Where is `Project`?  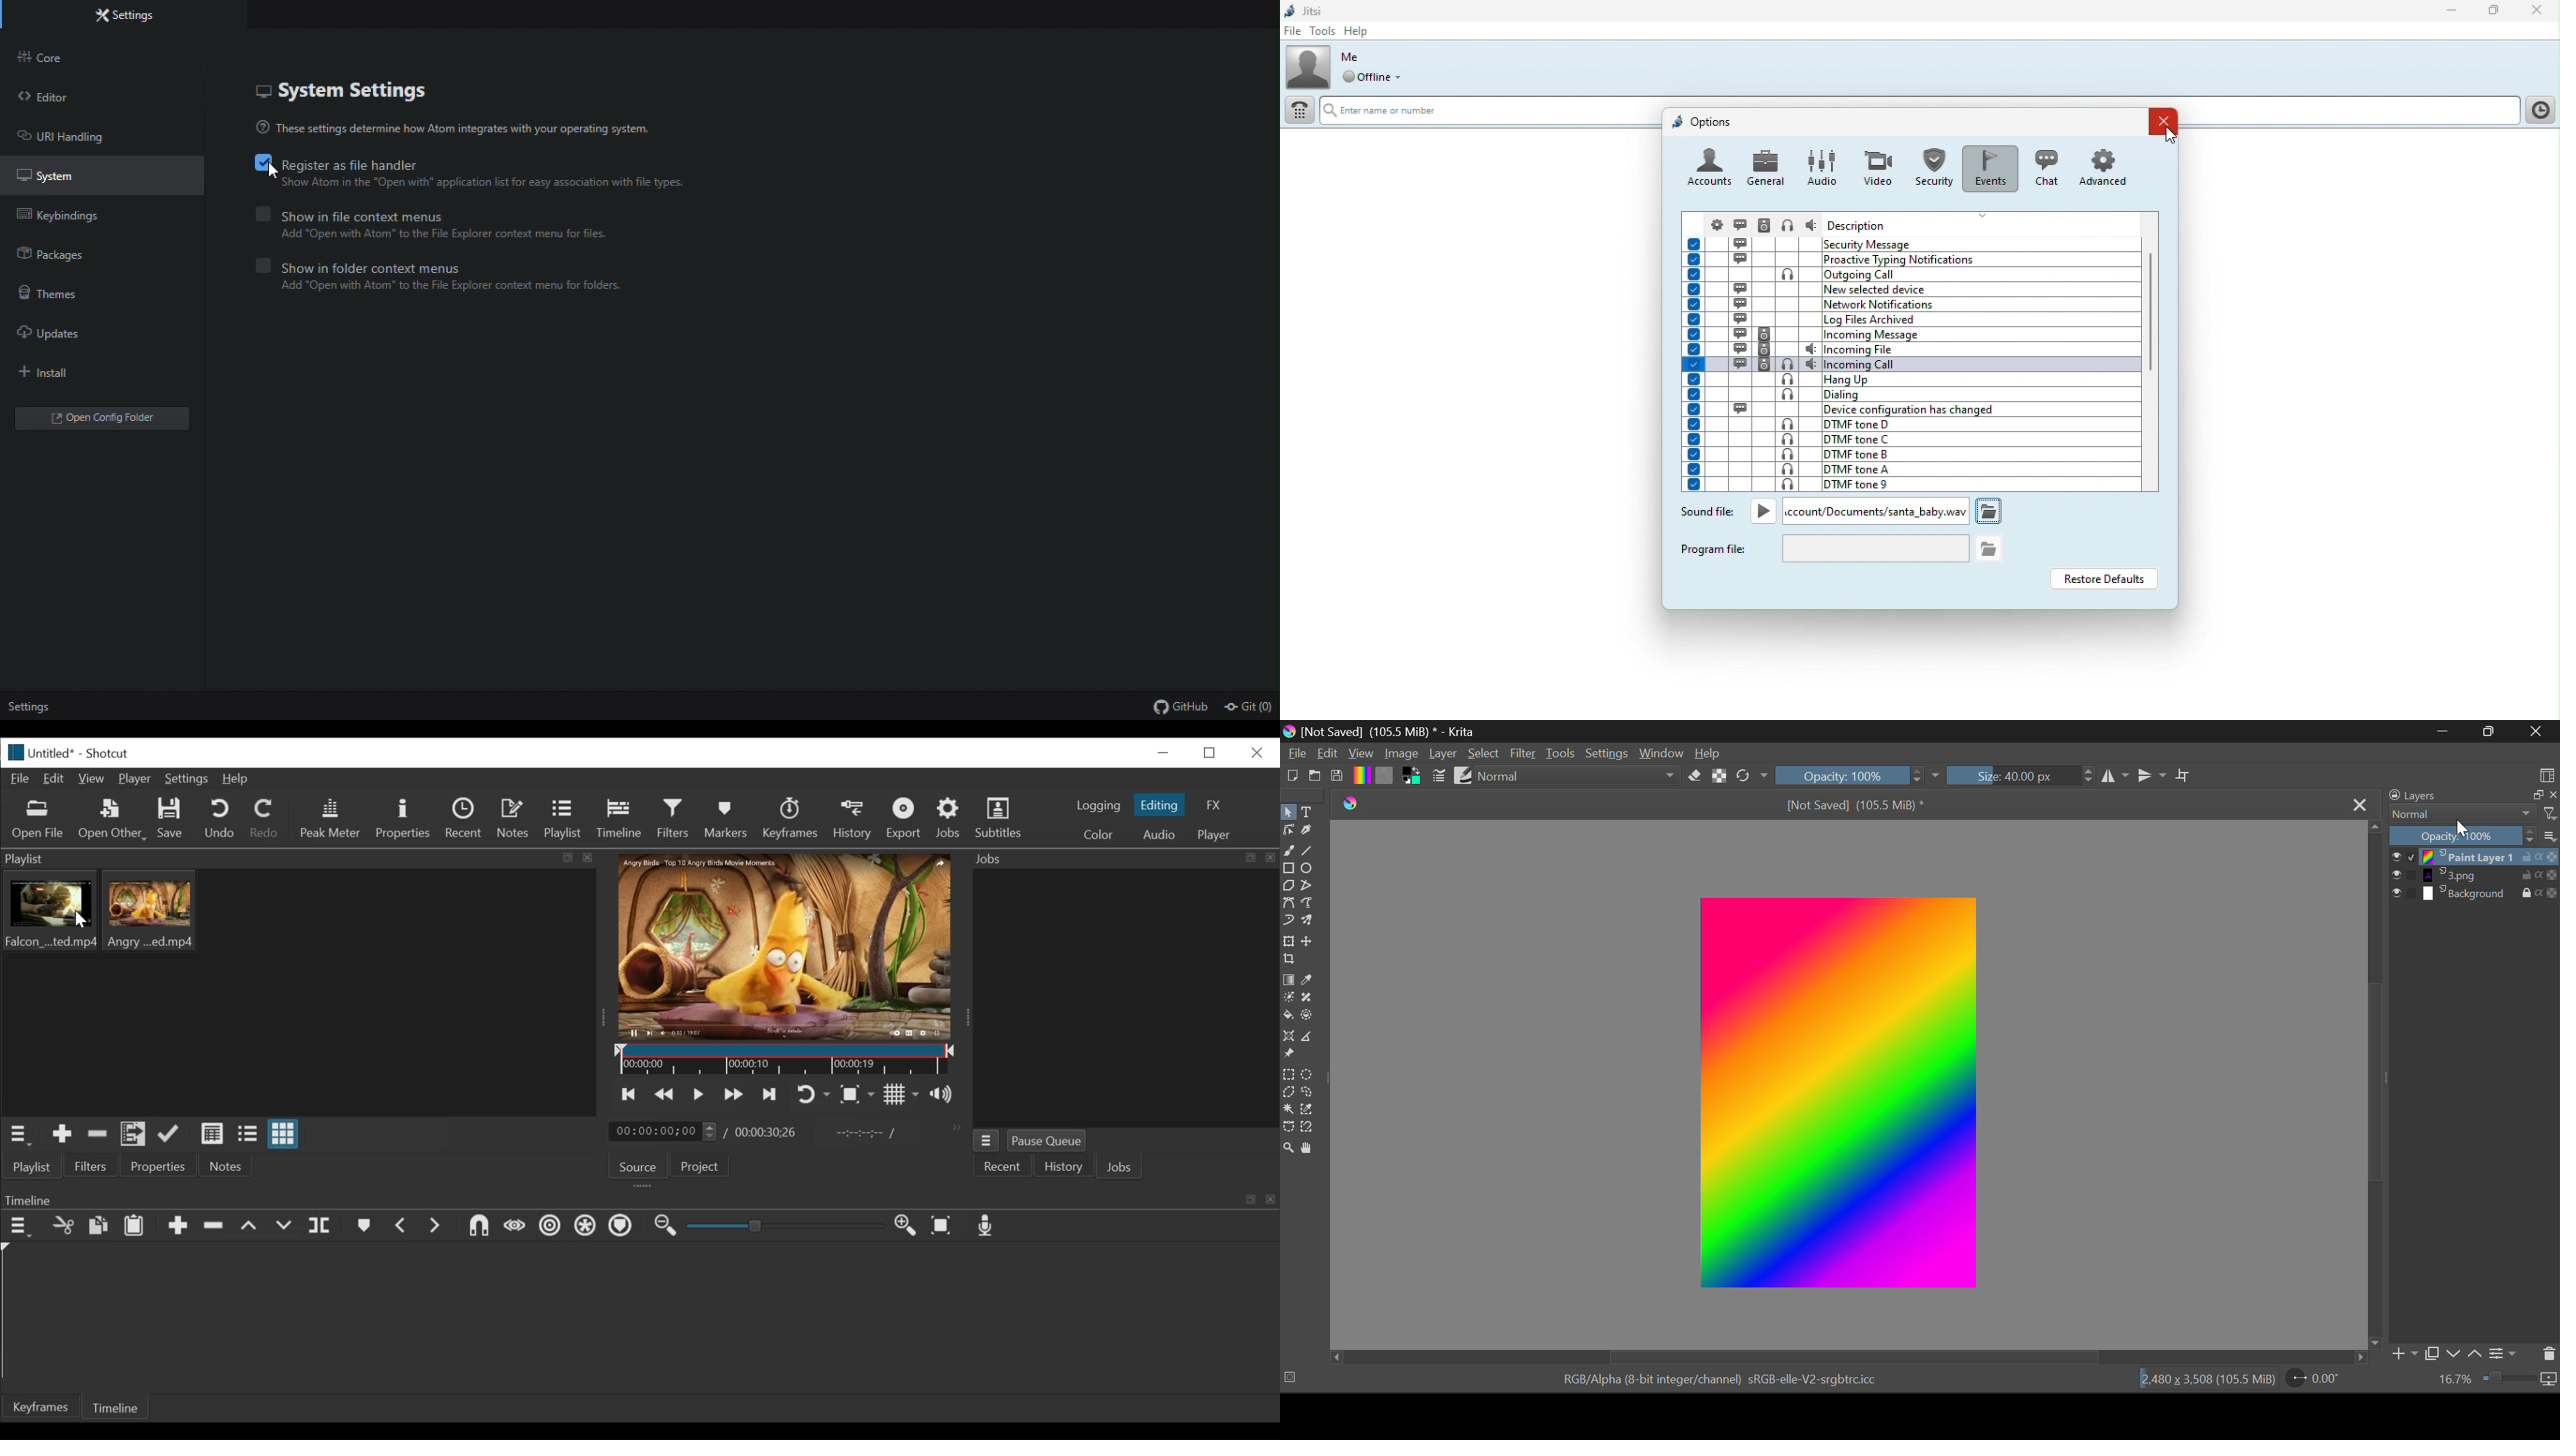 Project is located at coordinates (697, 1168).